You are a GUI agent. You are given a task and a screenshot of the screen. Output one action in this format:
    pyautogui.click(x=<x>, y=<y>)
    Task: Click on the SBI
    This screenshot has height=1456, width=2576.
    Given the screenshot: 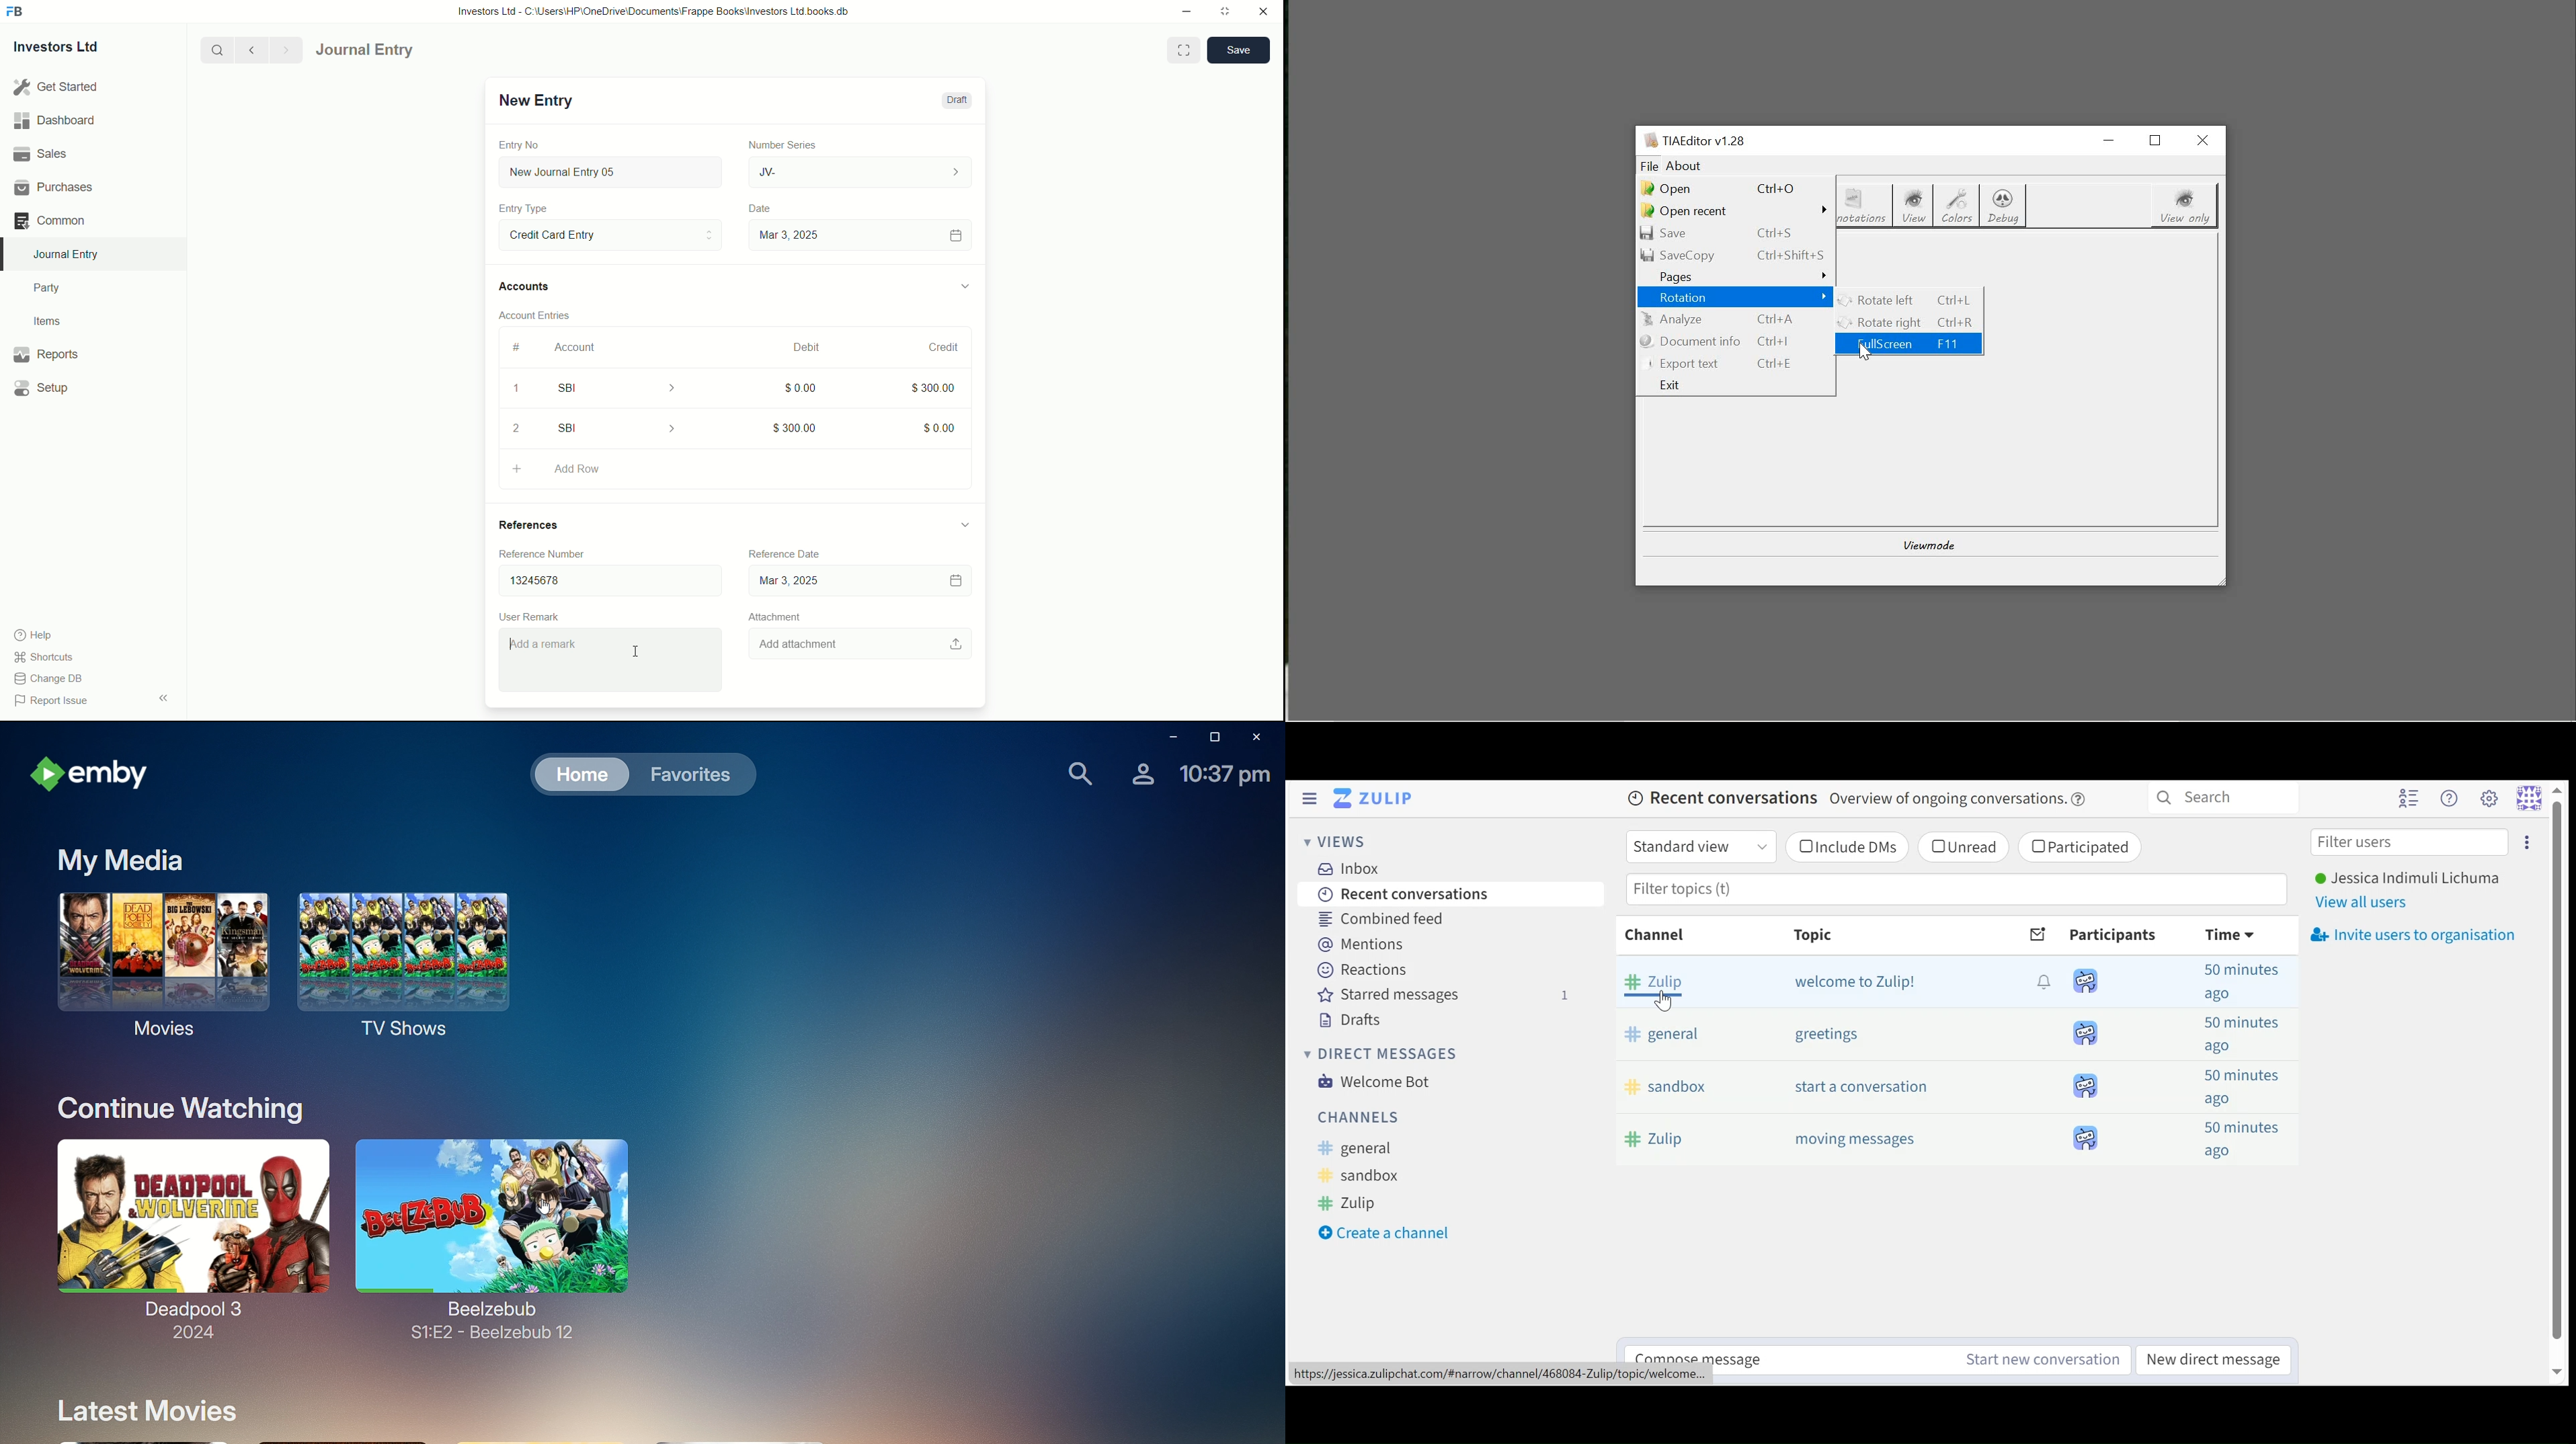 What is the action you would take?
    pyautogui.click(x=620, y=428)
    